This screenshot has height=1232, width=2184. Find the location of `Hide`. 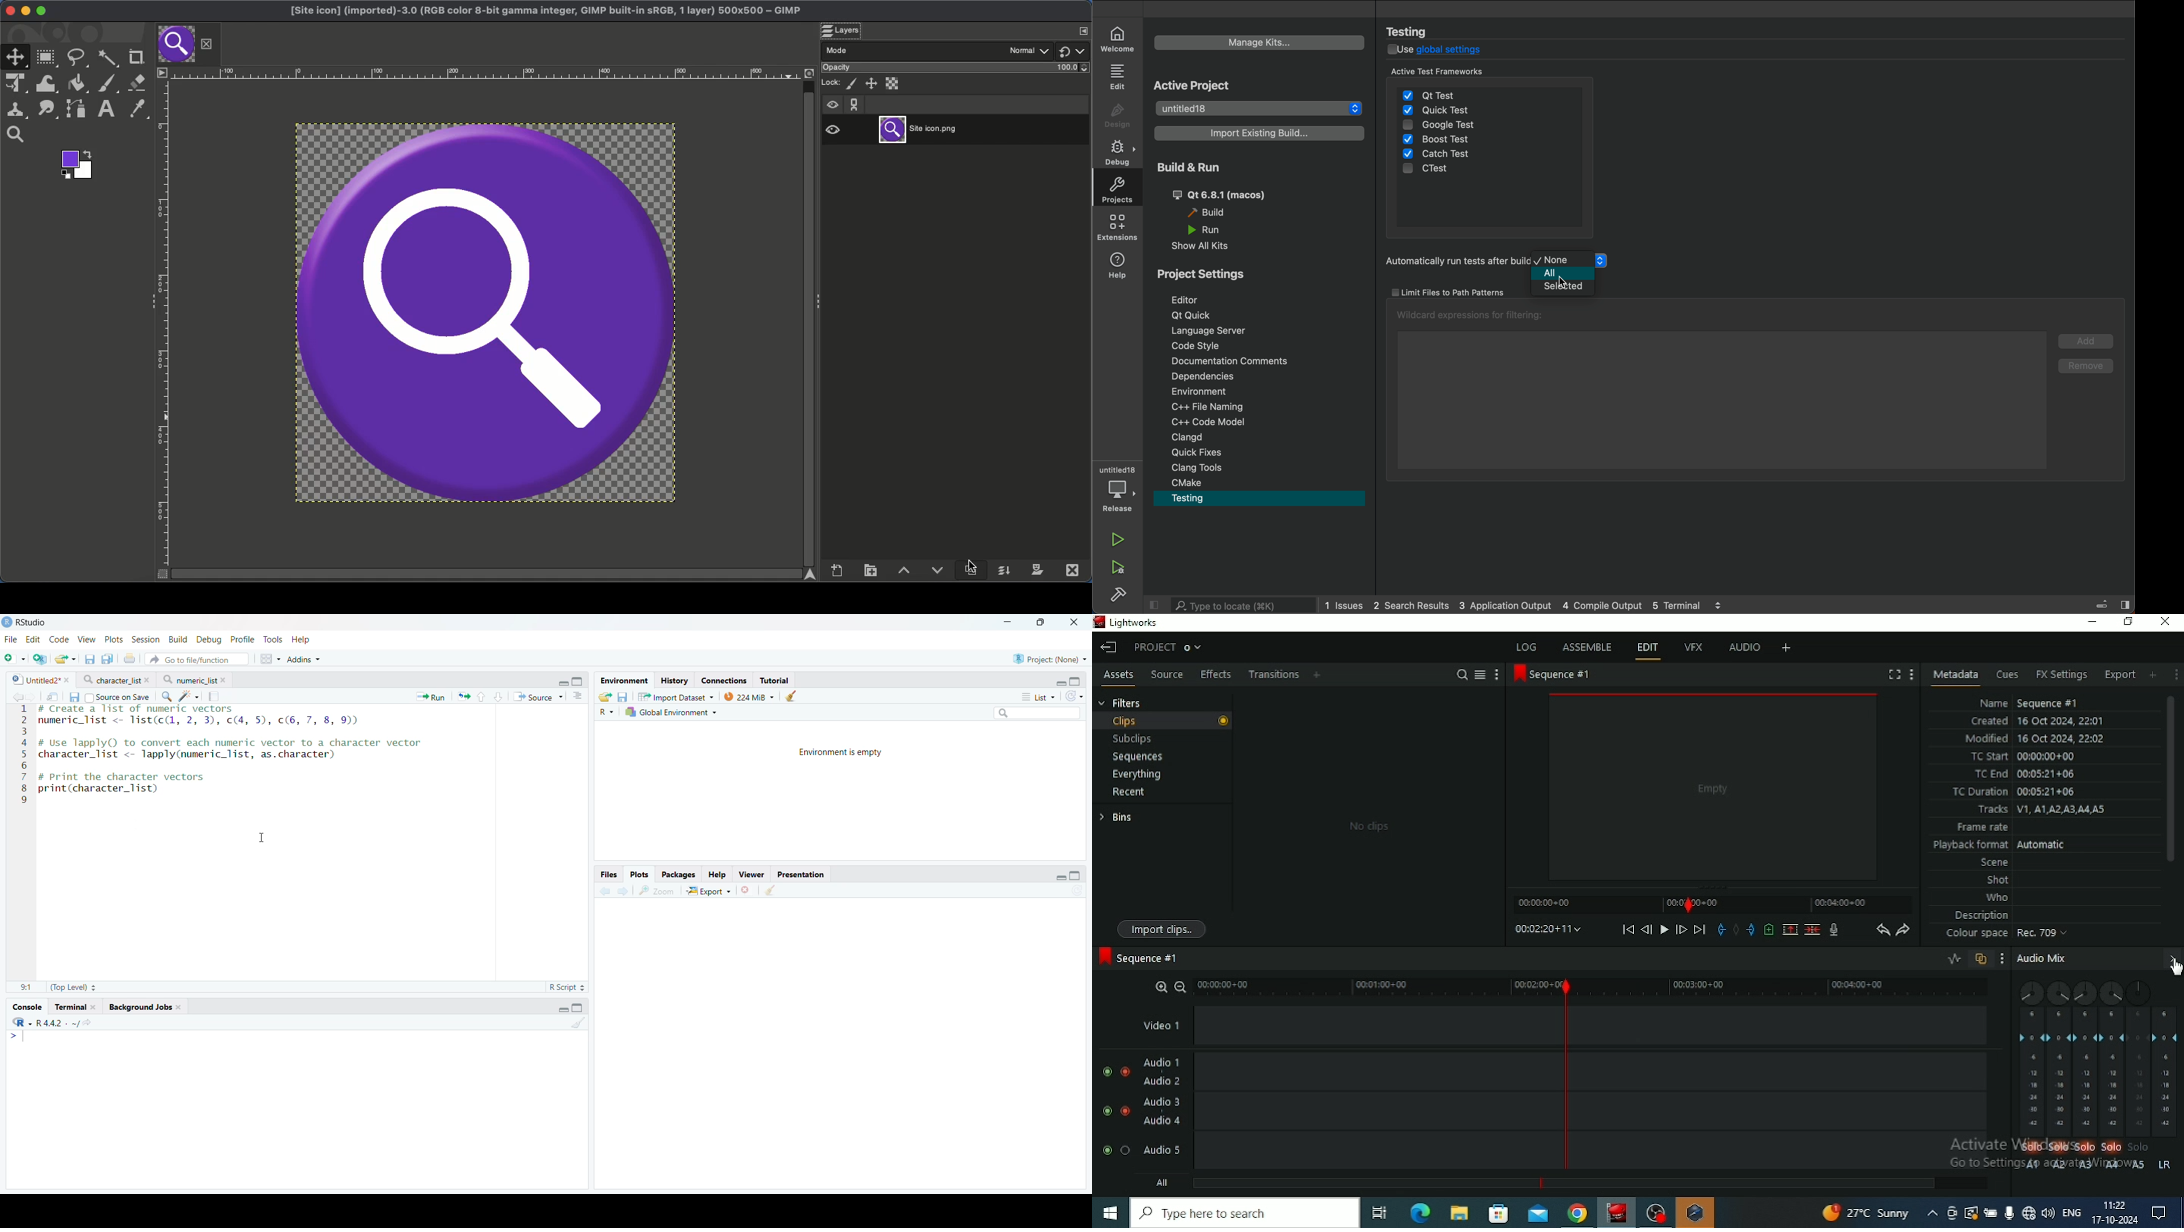

Hide is located at coordinates (562, 1008).